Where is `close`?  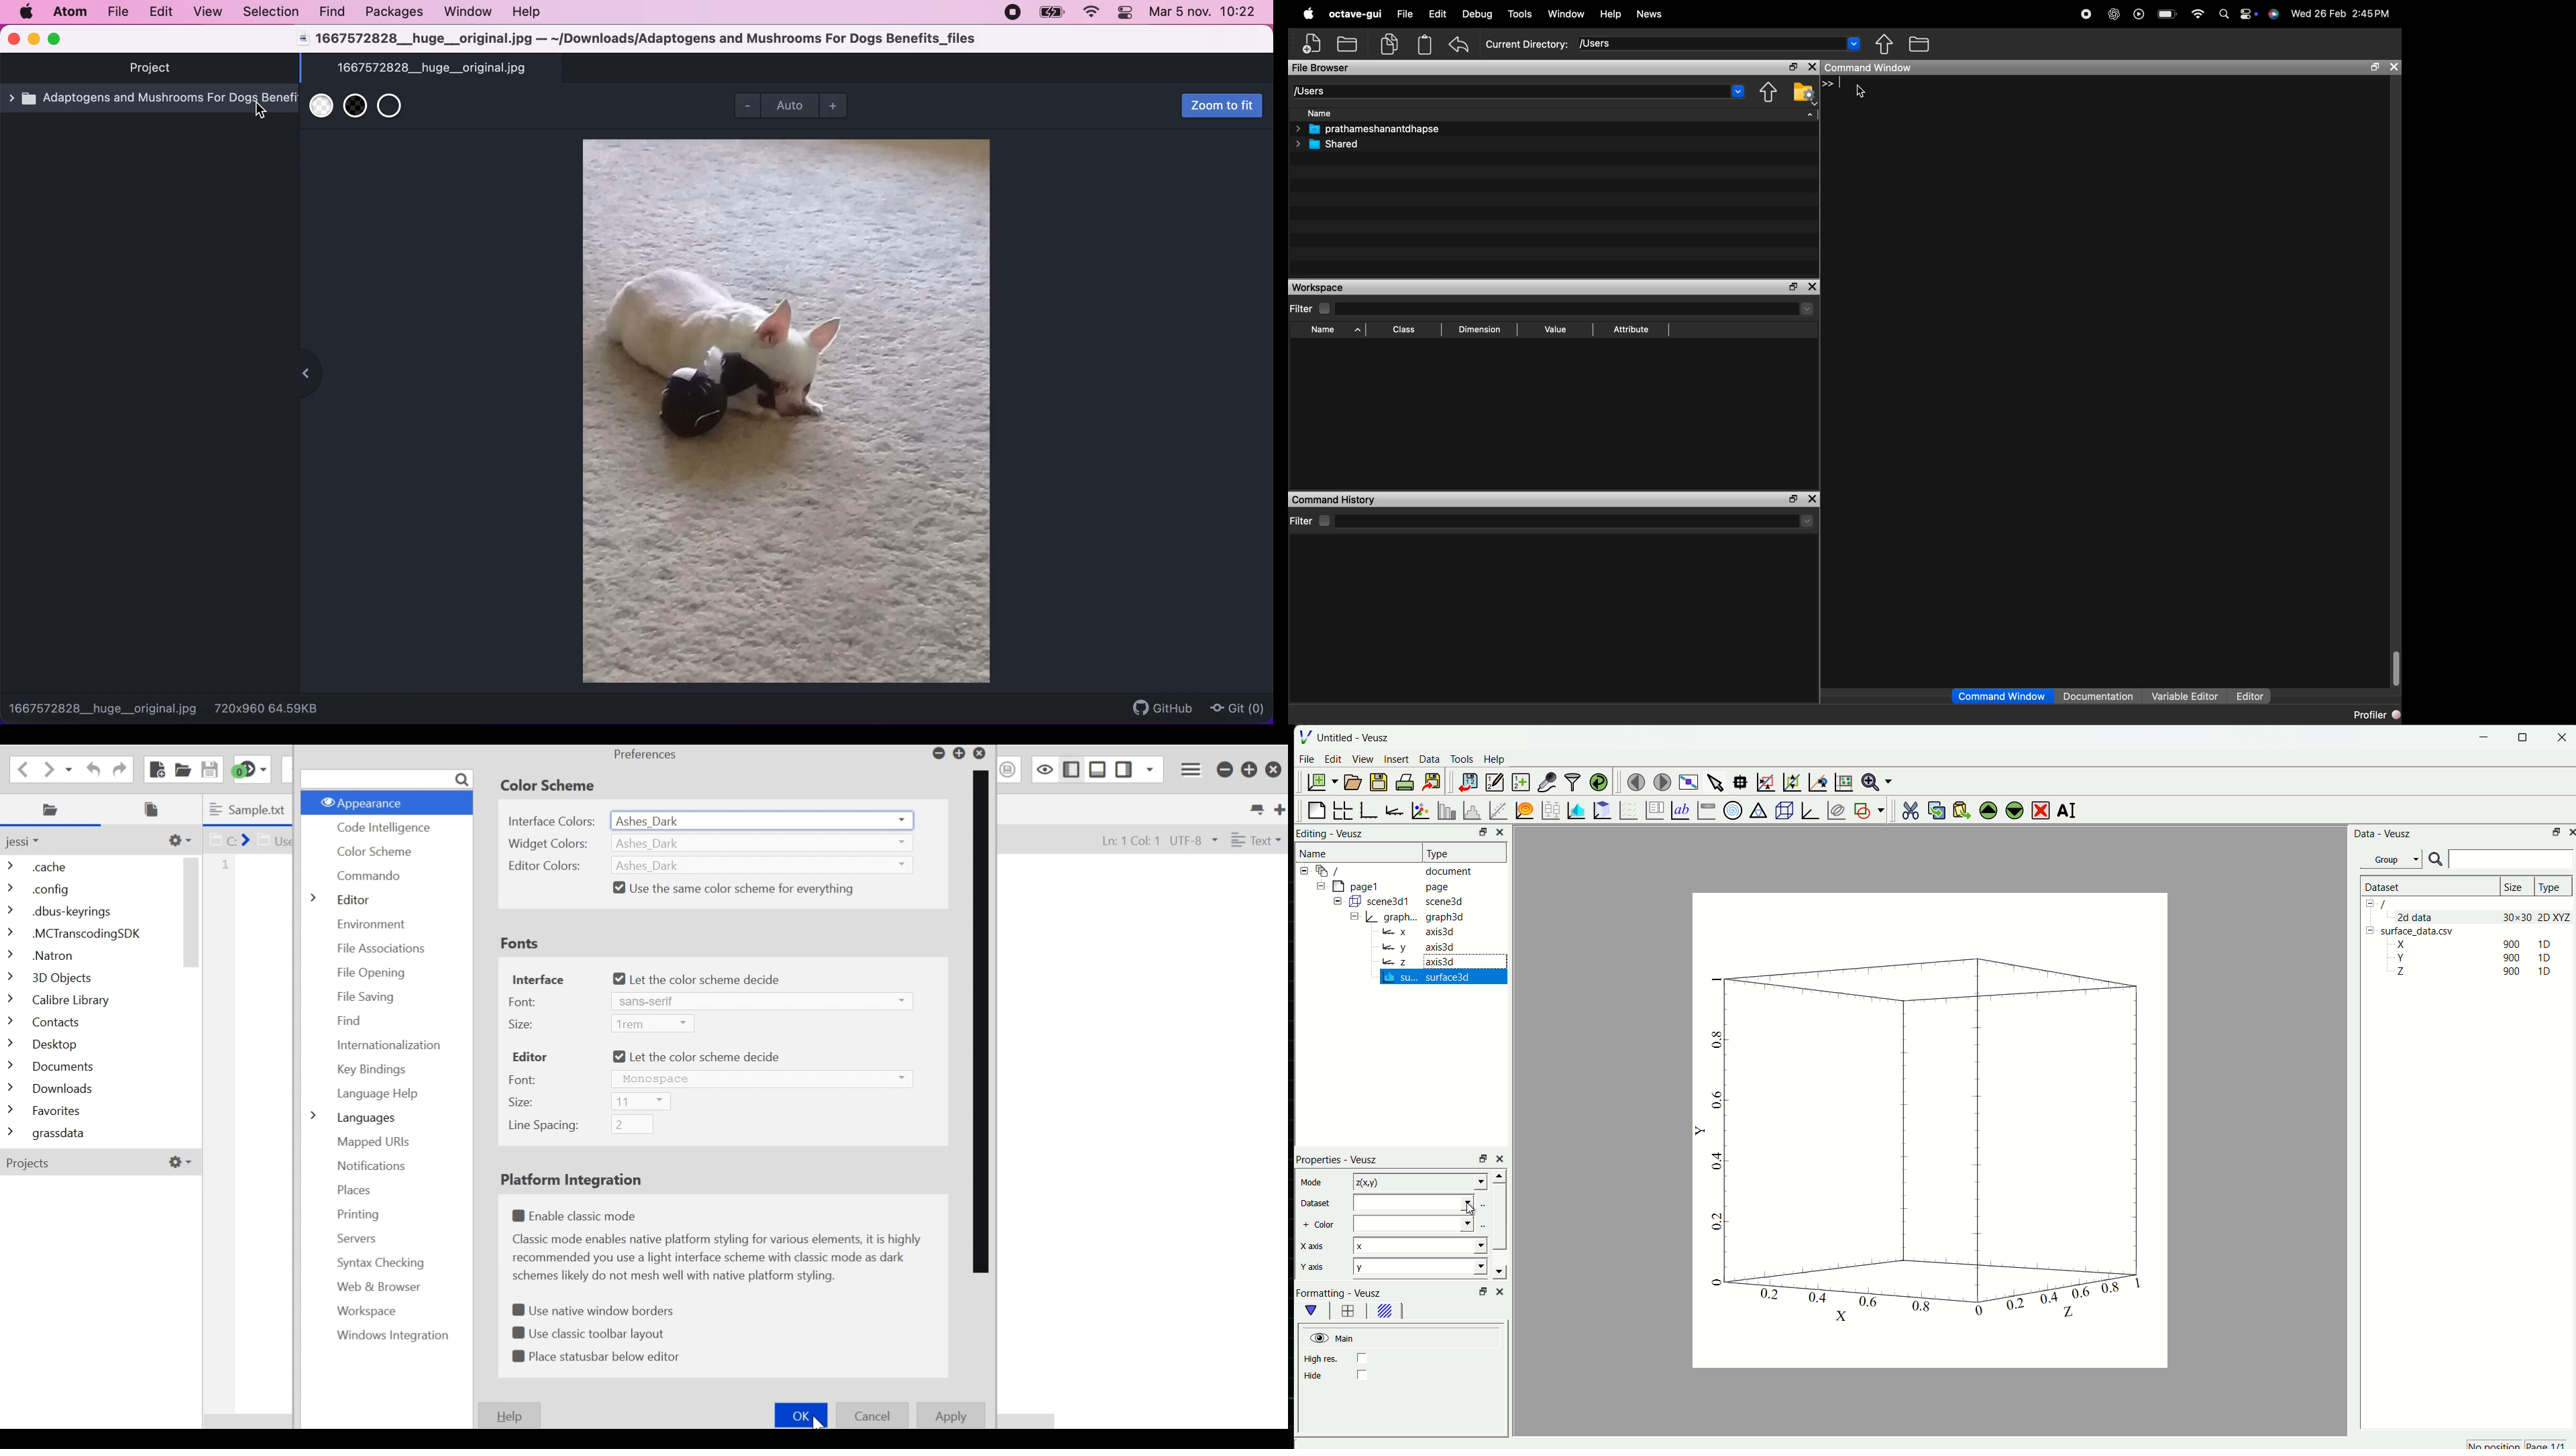
close is located at coordinates (2562, 736).